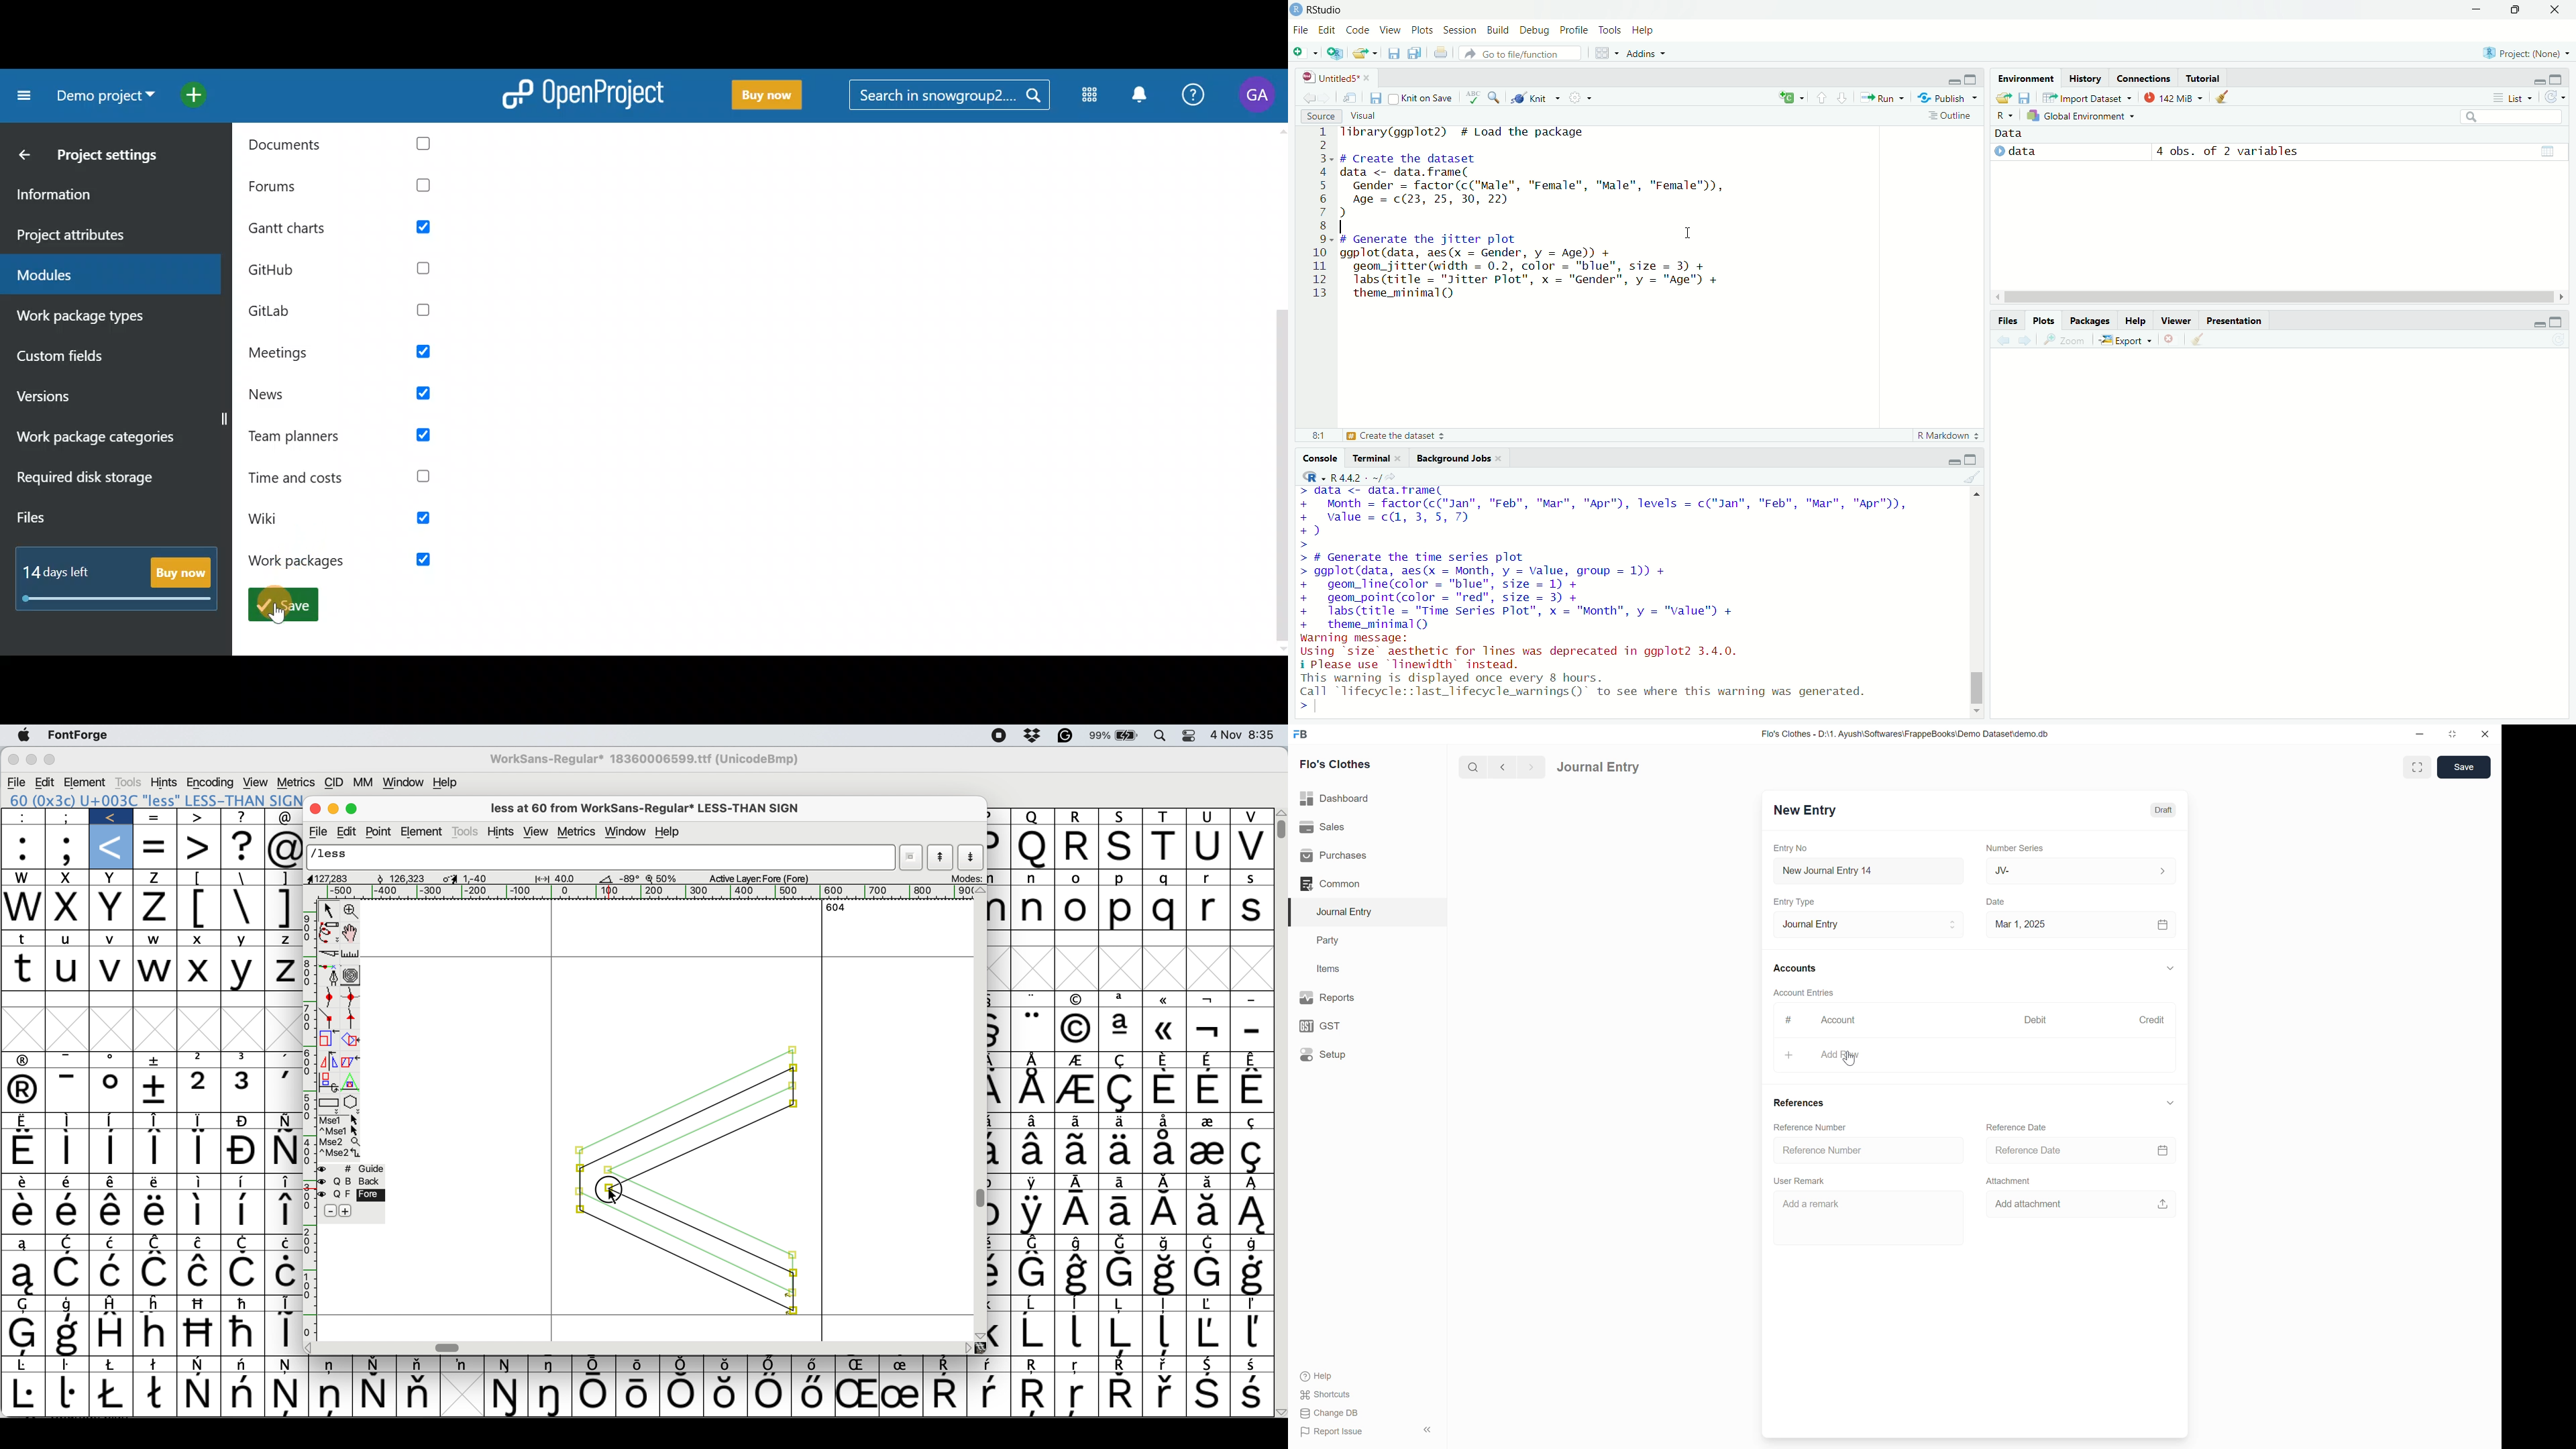  I want to click on Reports, so click(1330, 997).